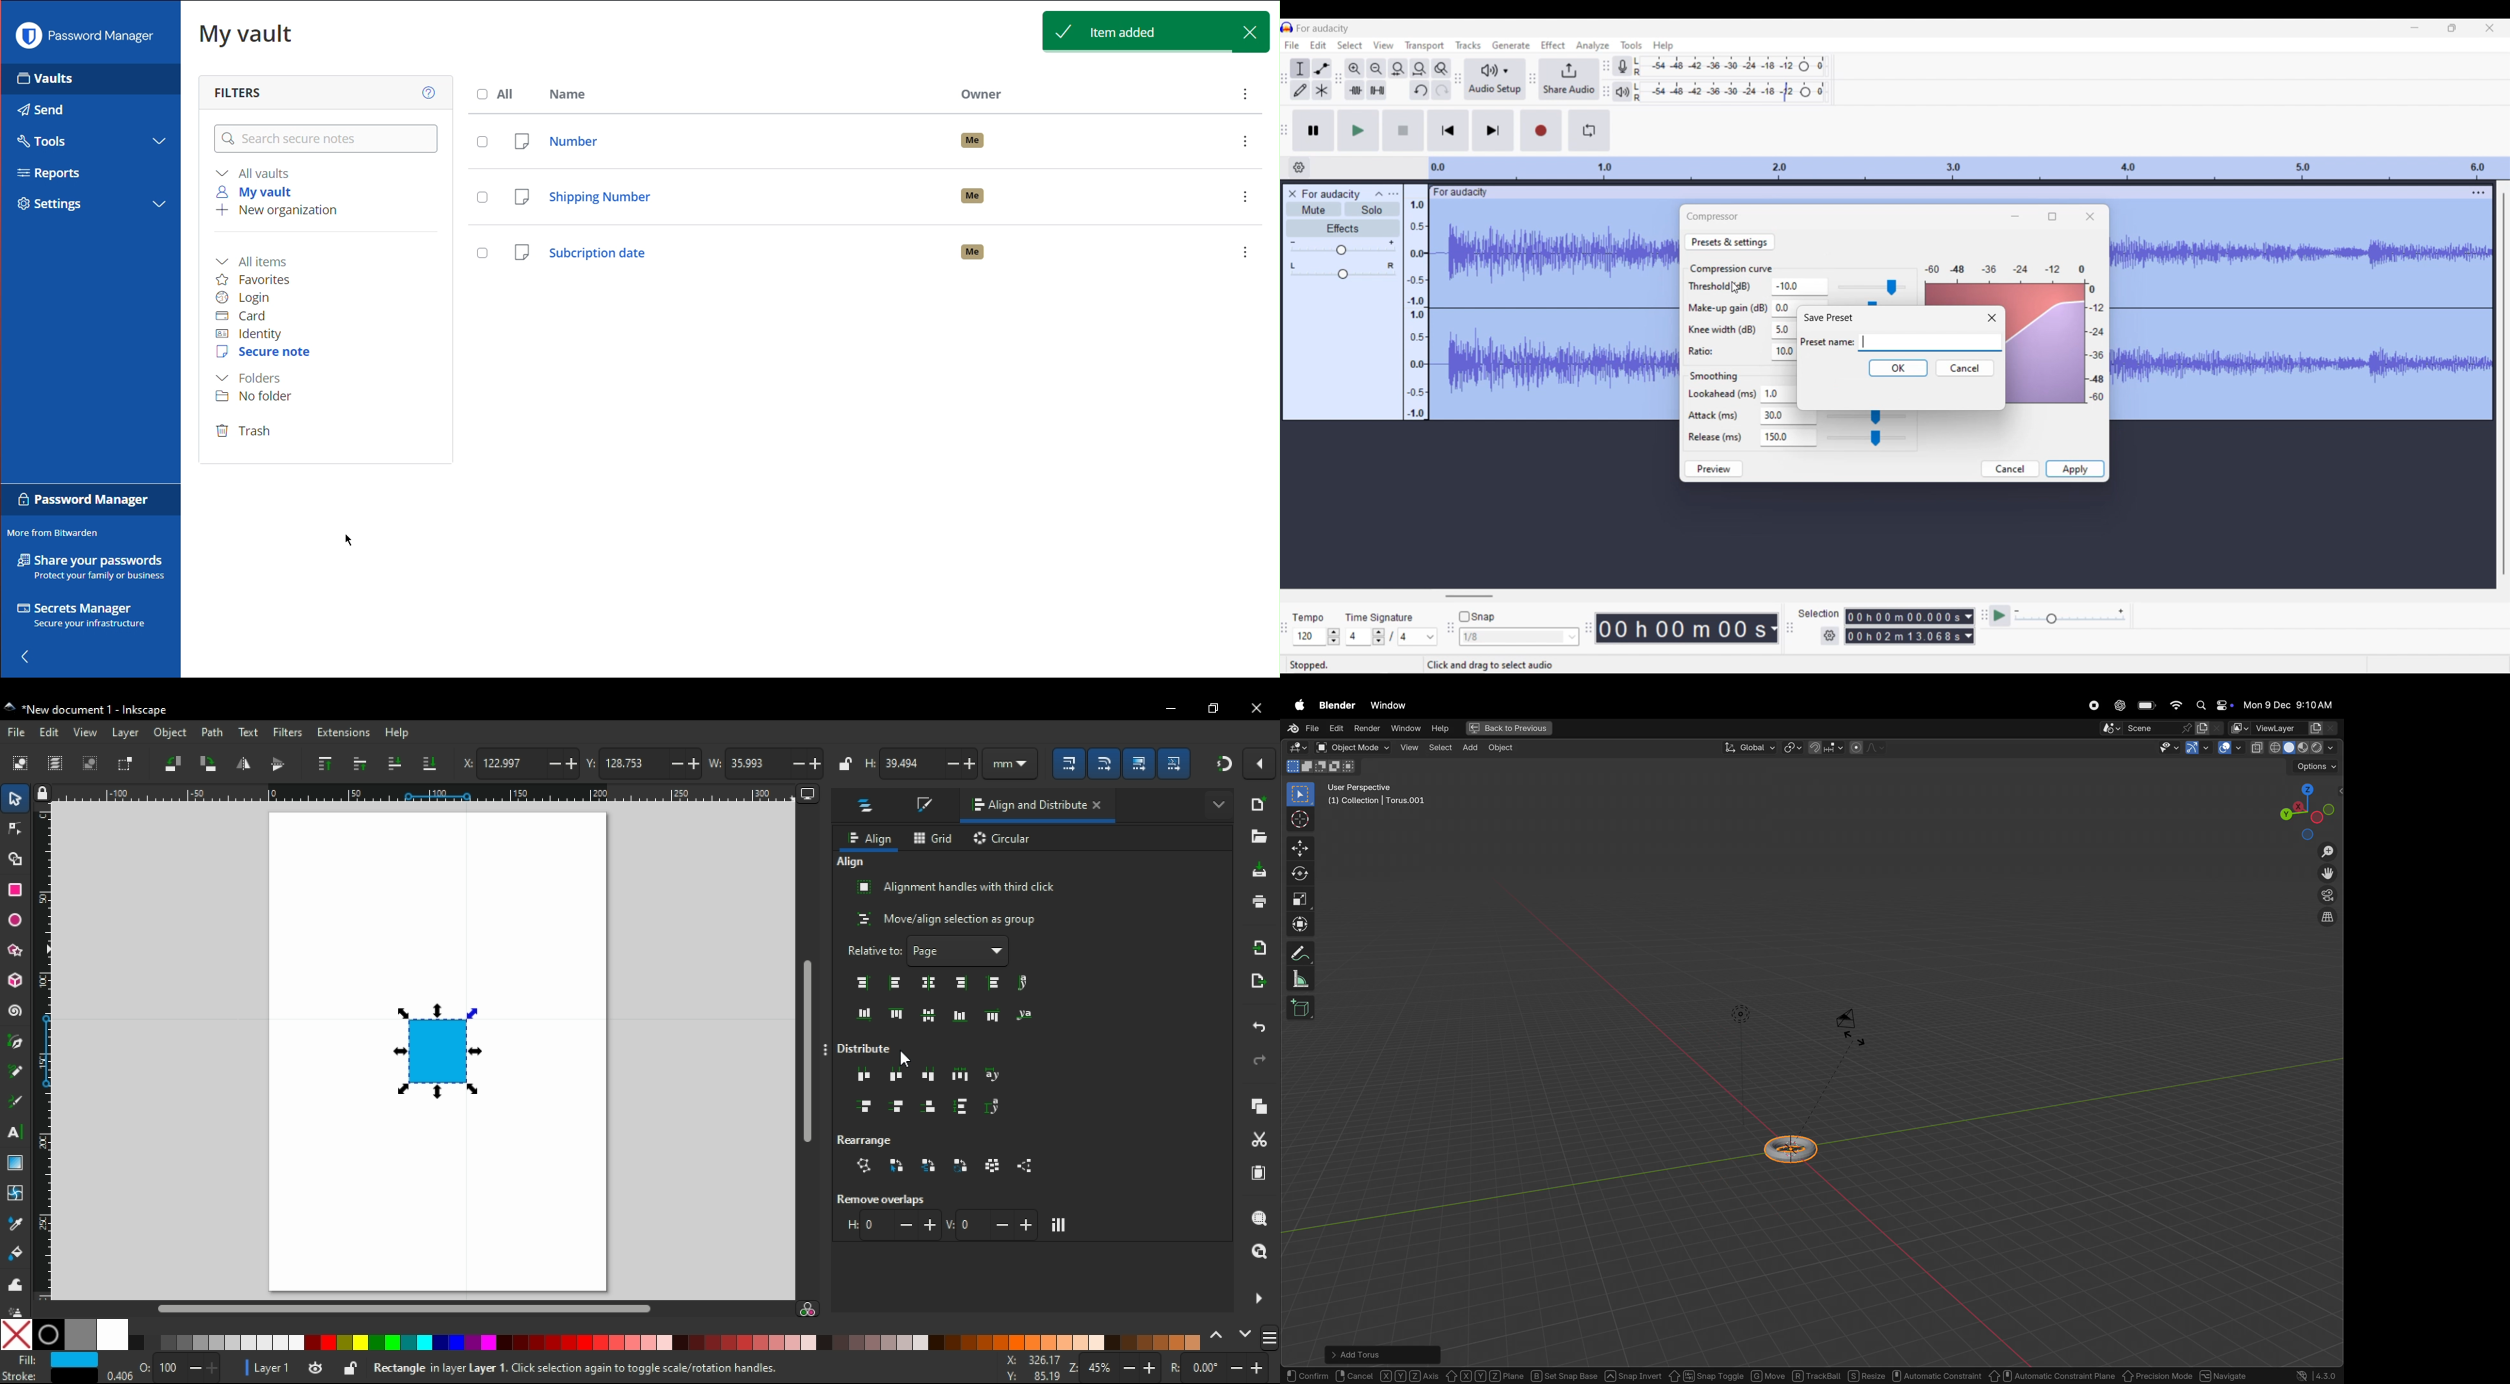 The width and height of the screenshot is (2520, 1400). What do you see at coordinates (668, 1343) in the screenshot?
I see `color palette` at bounding box center [668, 1343].